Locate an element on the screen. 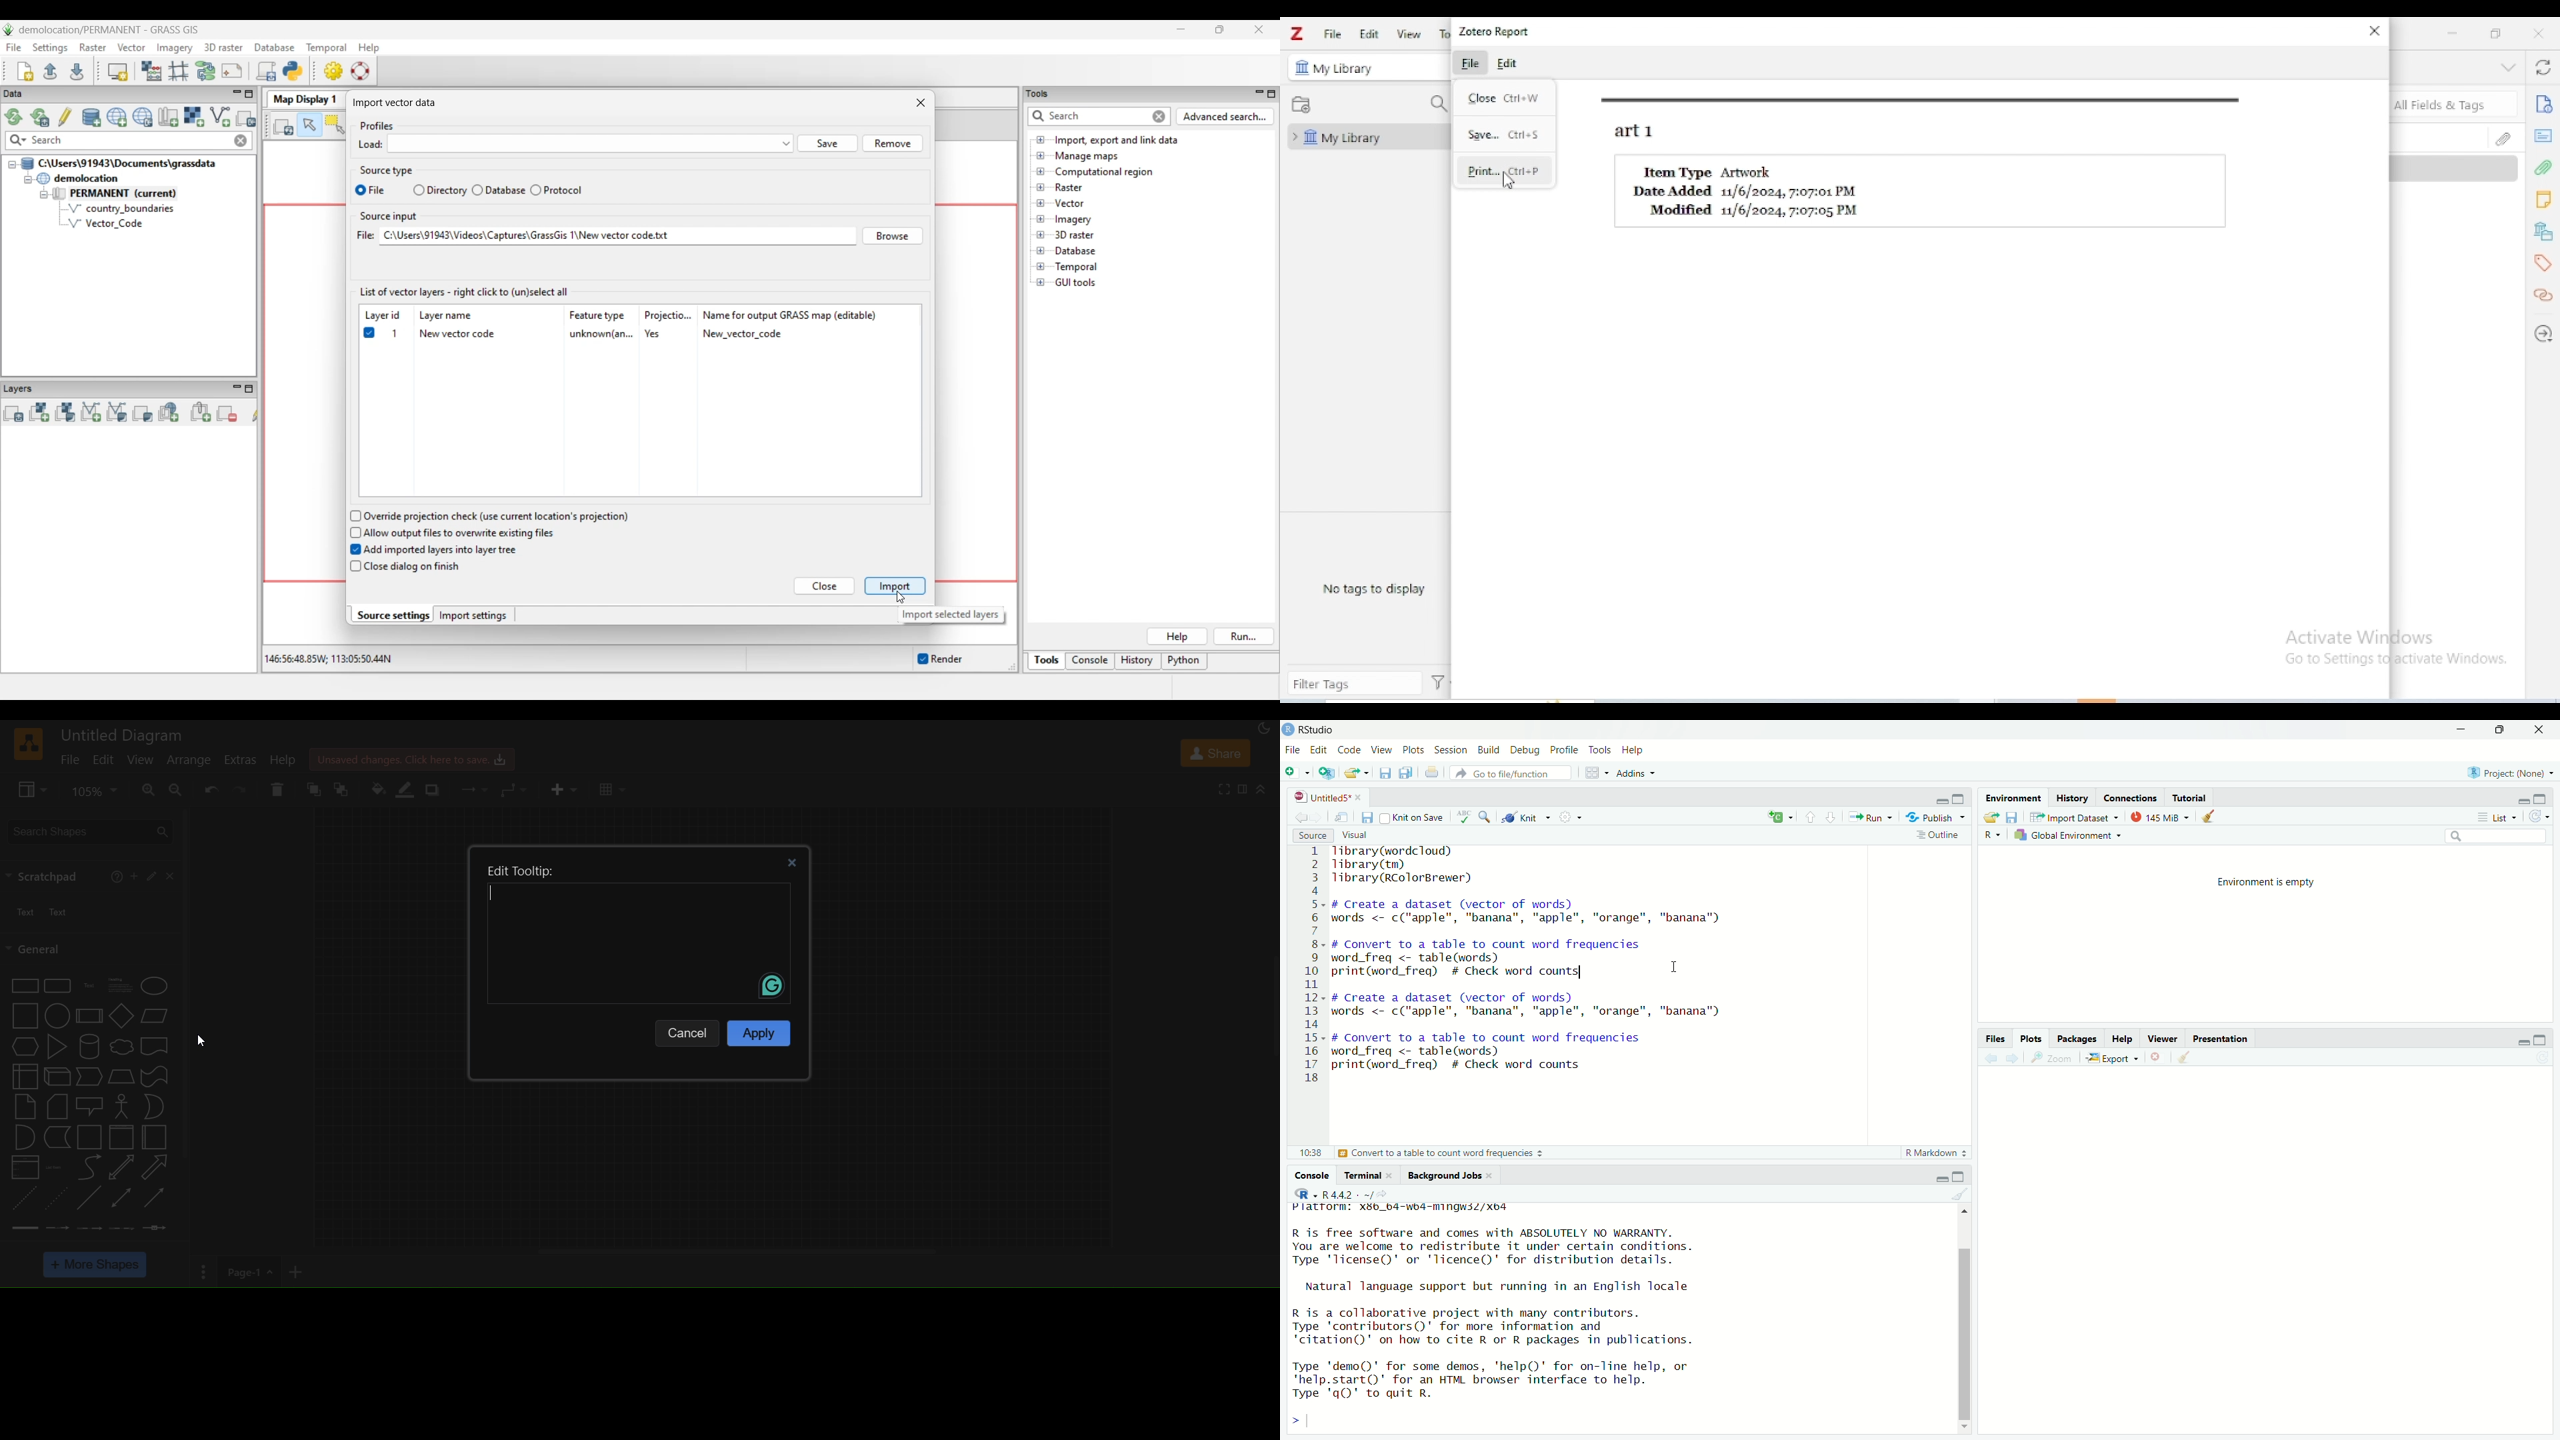 The width and height of the screenshot is (2576, 1456). diamond is located at coordinates (119, 1015).